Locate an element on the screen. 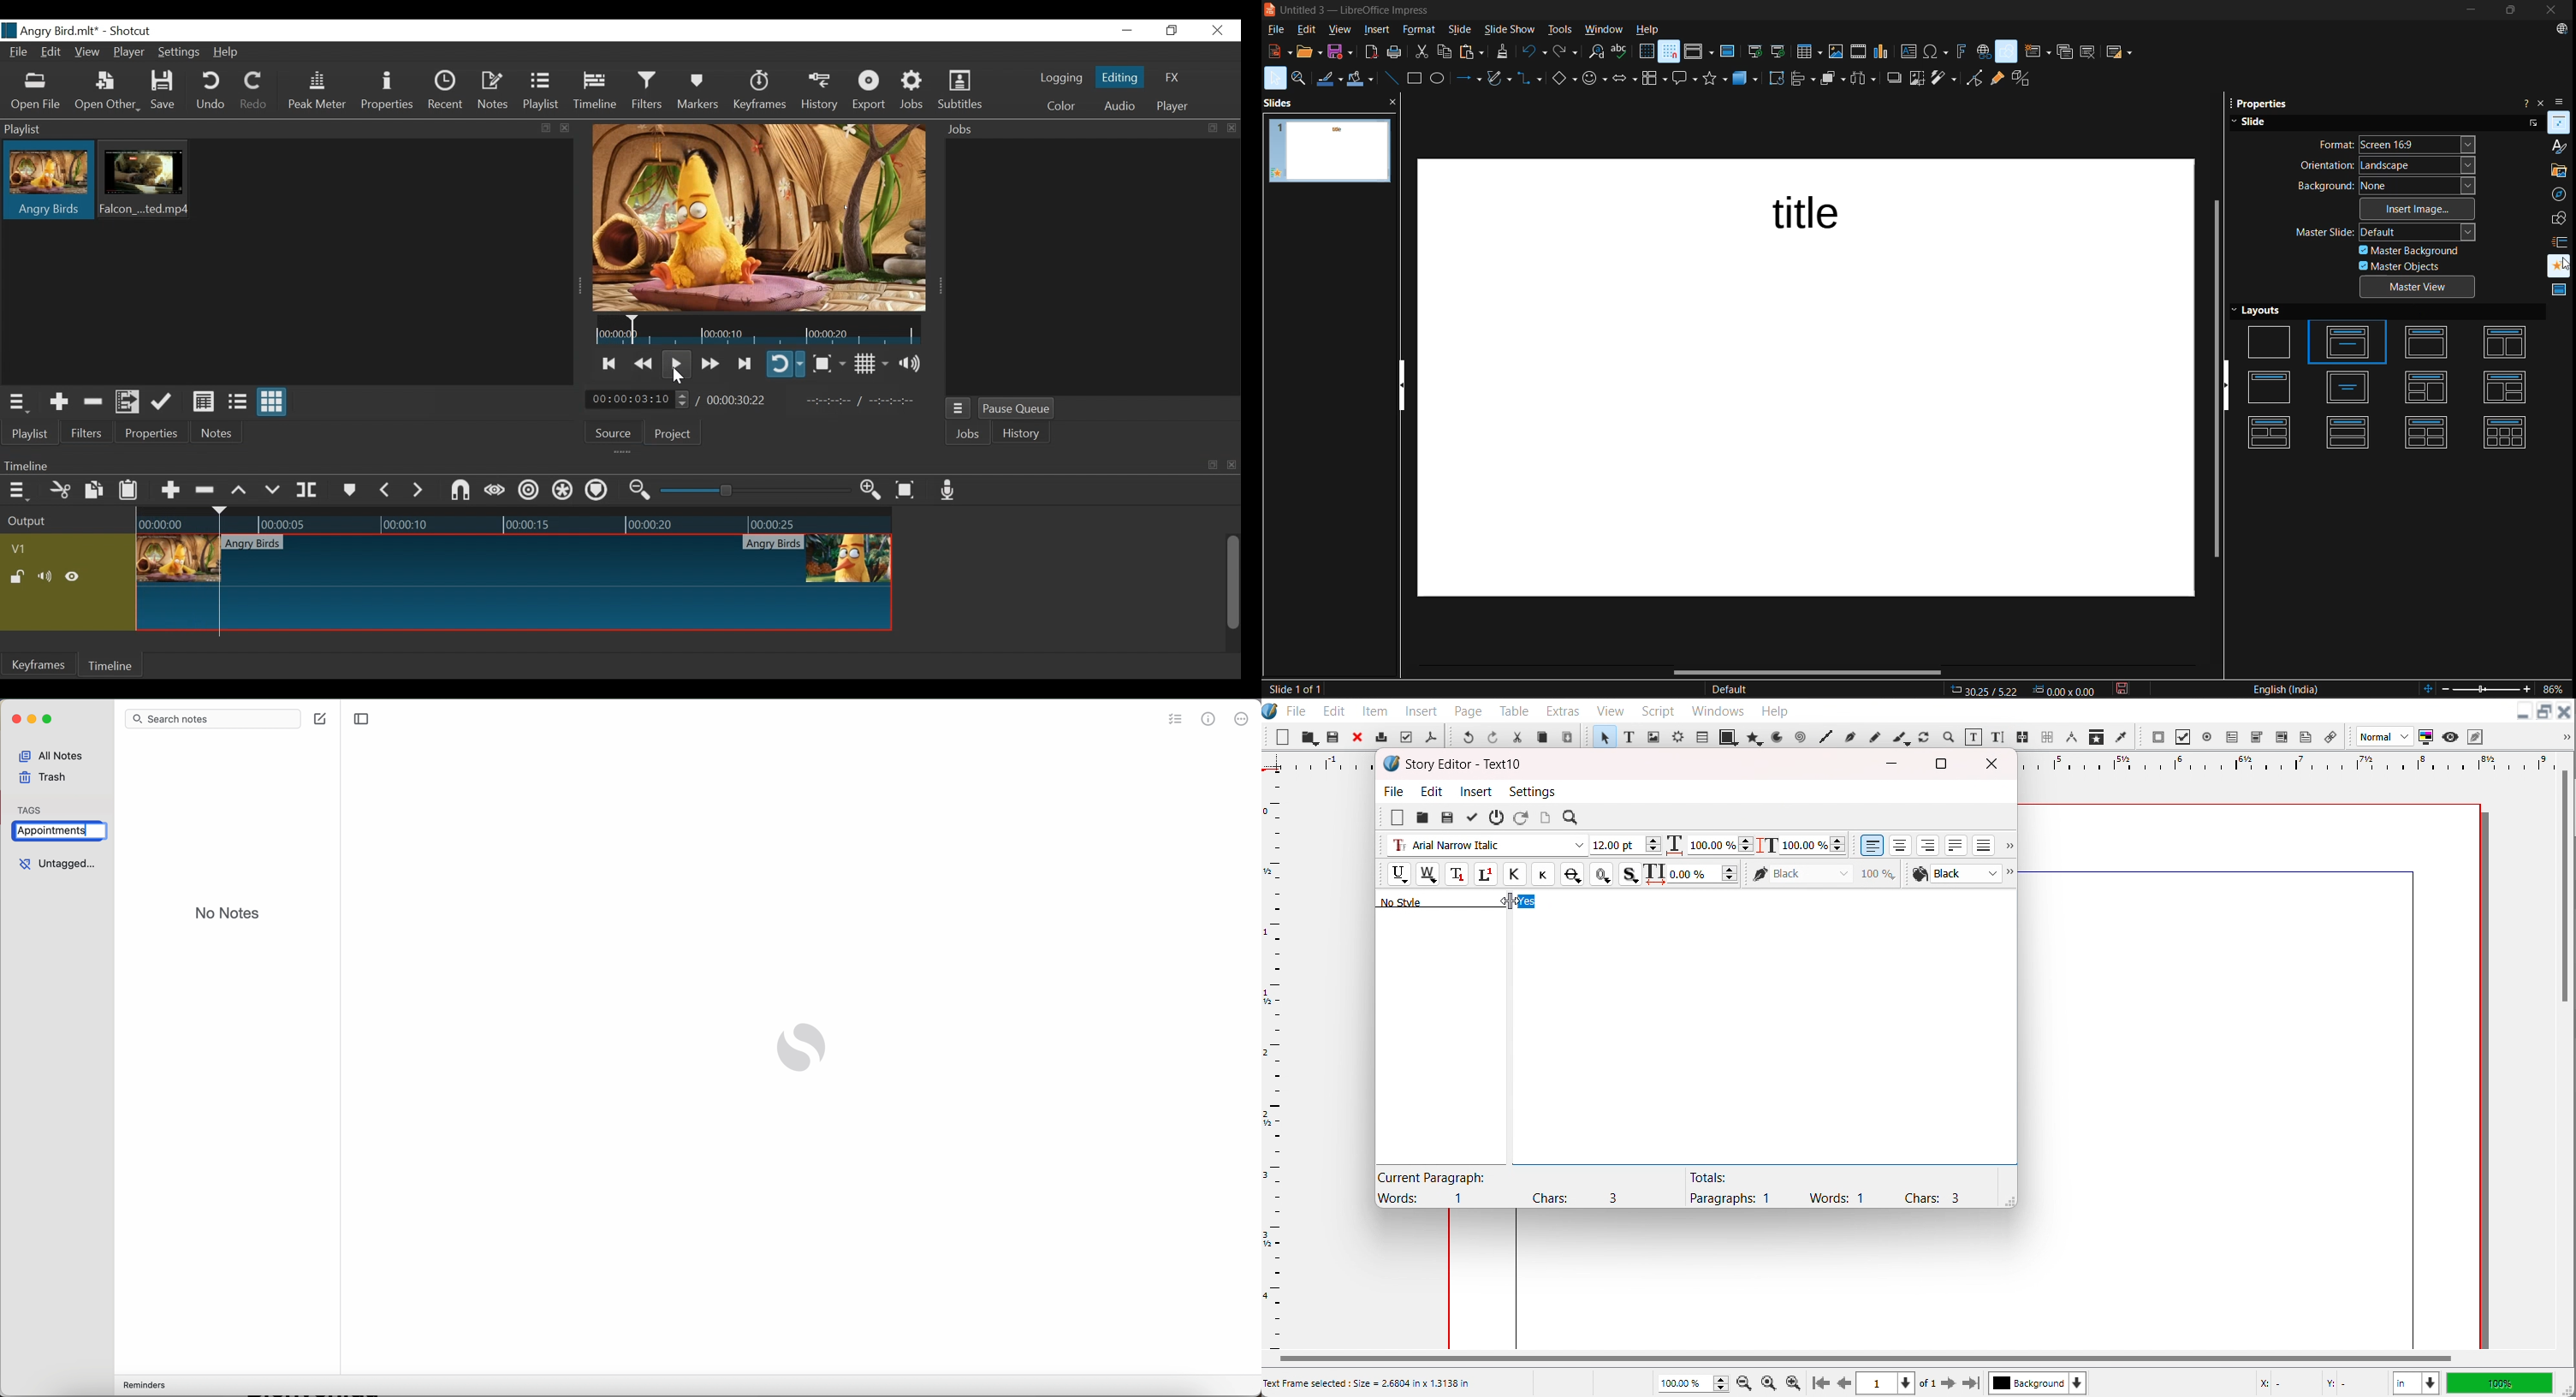 This screenshot has height=1400, width=2576. trash is located at coordinates (43, 779).